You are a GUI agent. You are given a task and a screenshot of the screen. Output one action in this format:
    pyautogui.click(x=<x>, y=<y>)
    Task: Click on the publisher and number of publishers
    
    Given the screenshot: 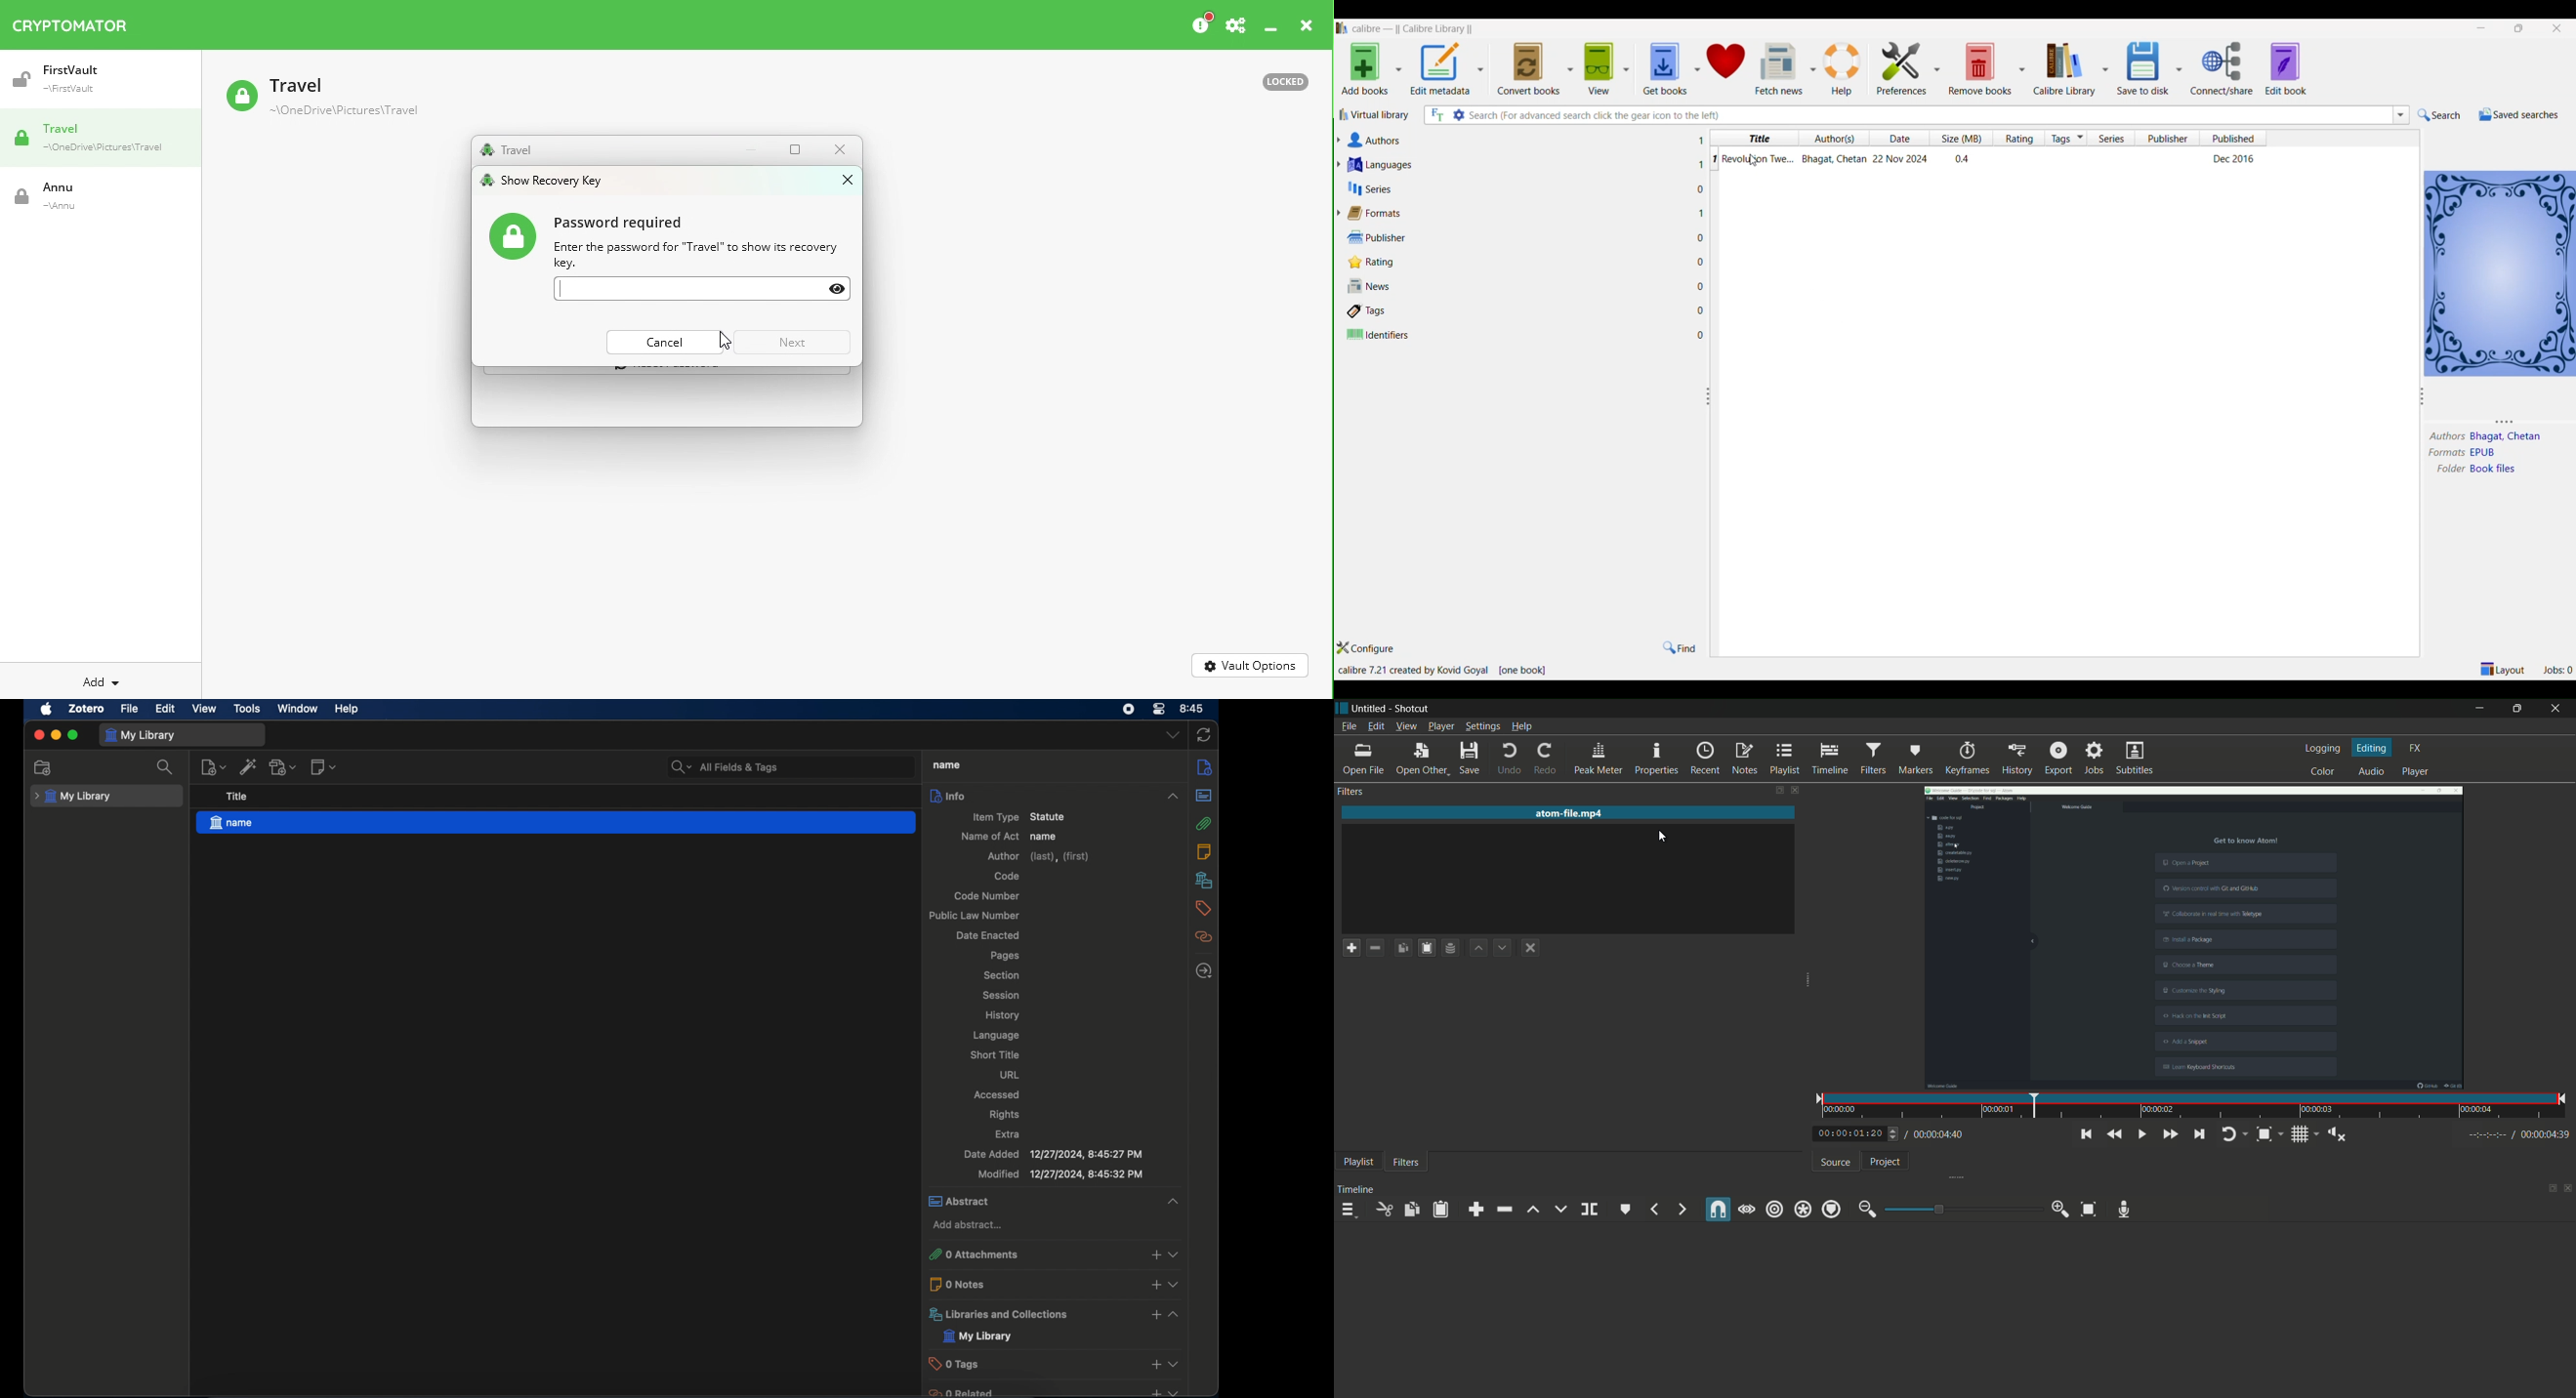 What is the action you would take?
    pyautogui.click(x=1378, y=237)
    